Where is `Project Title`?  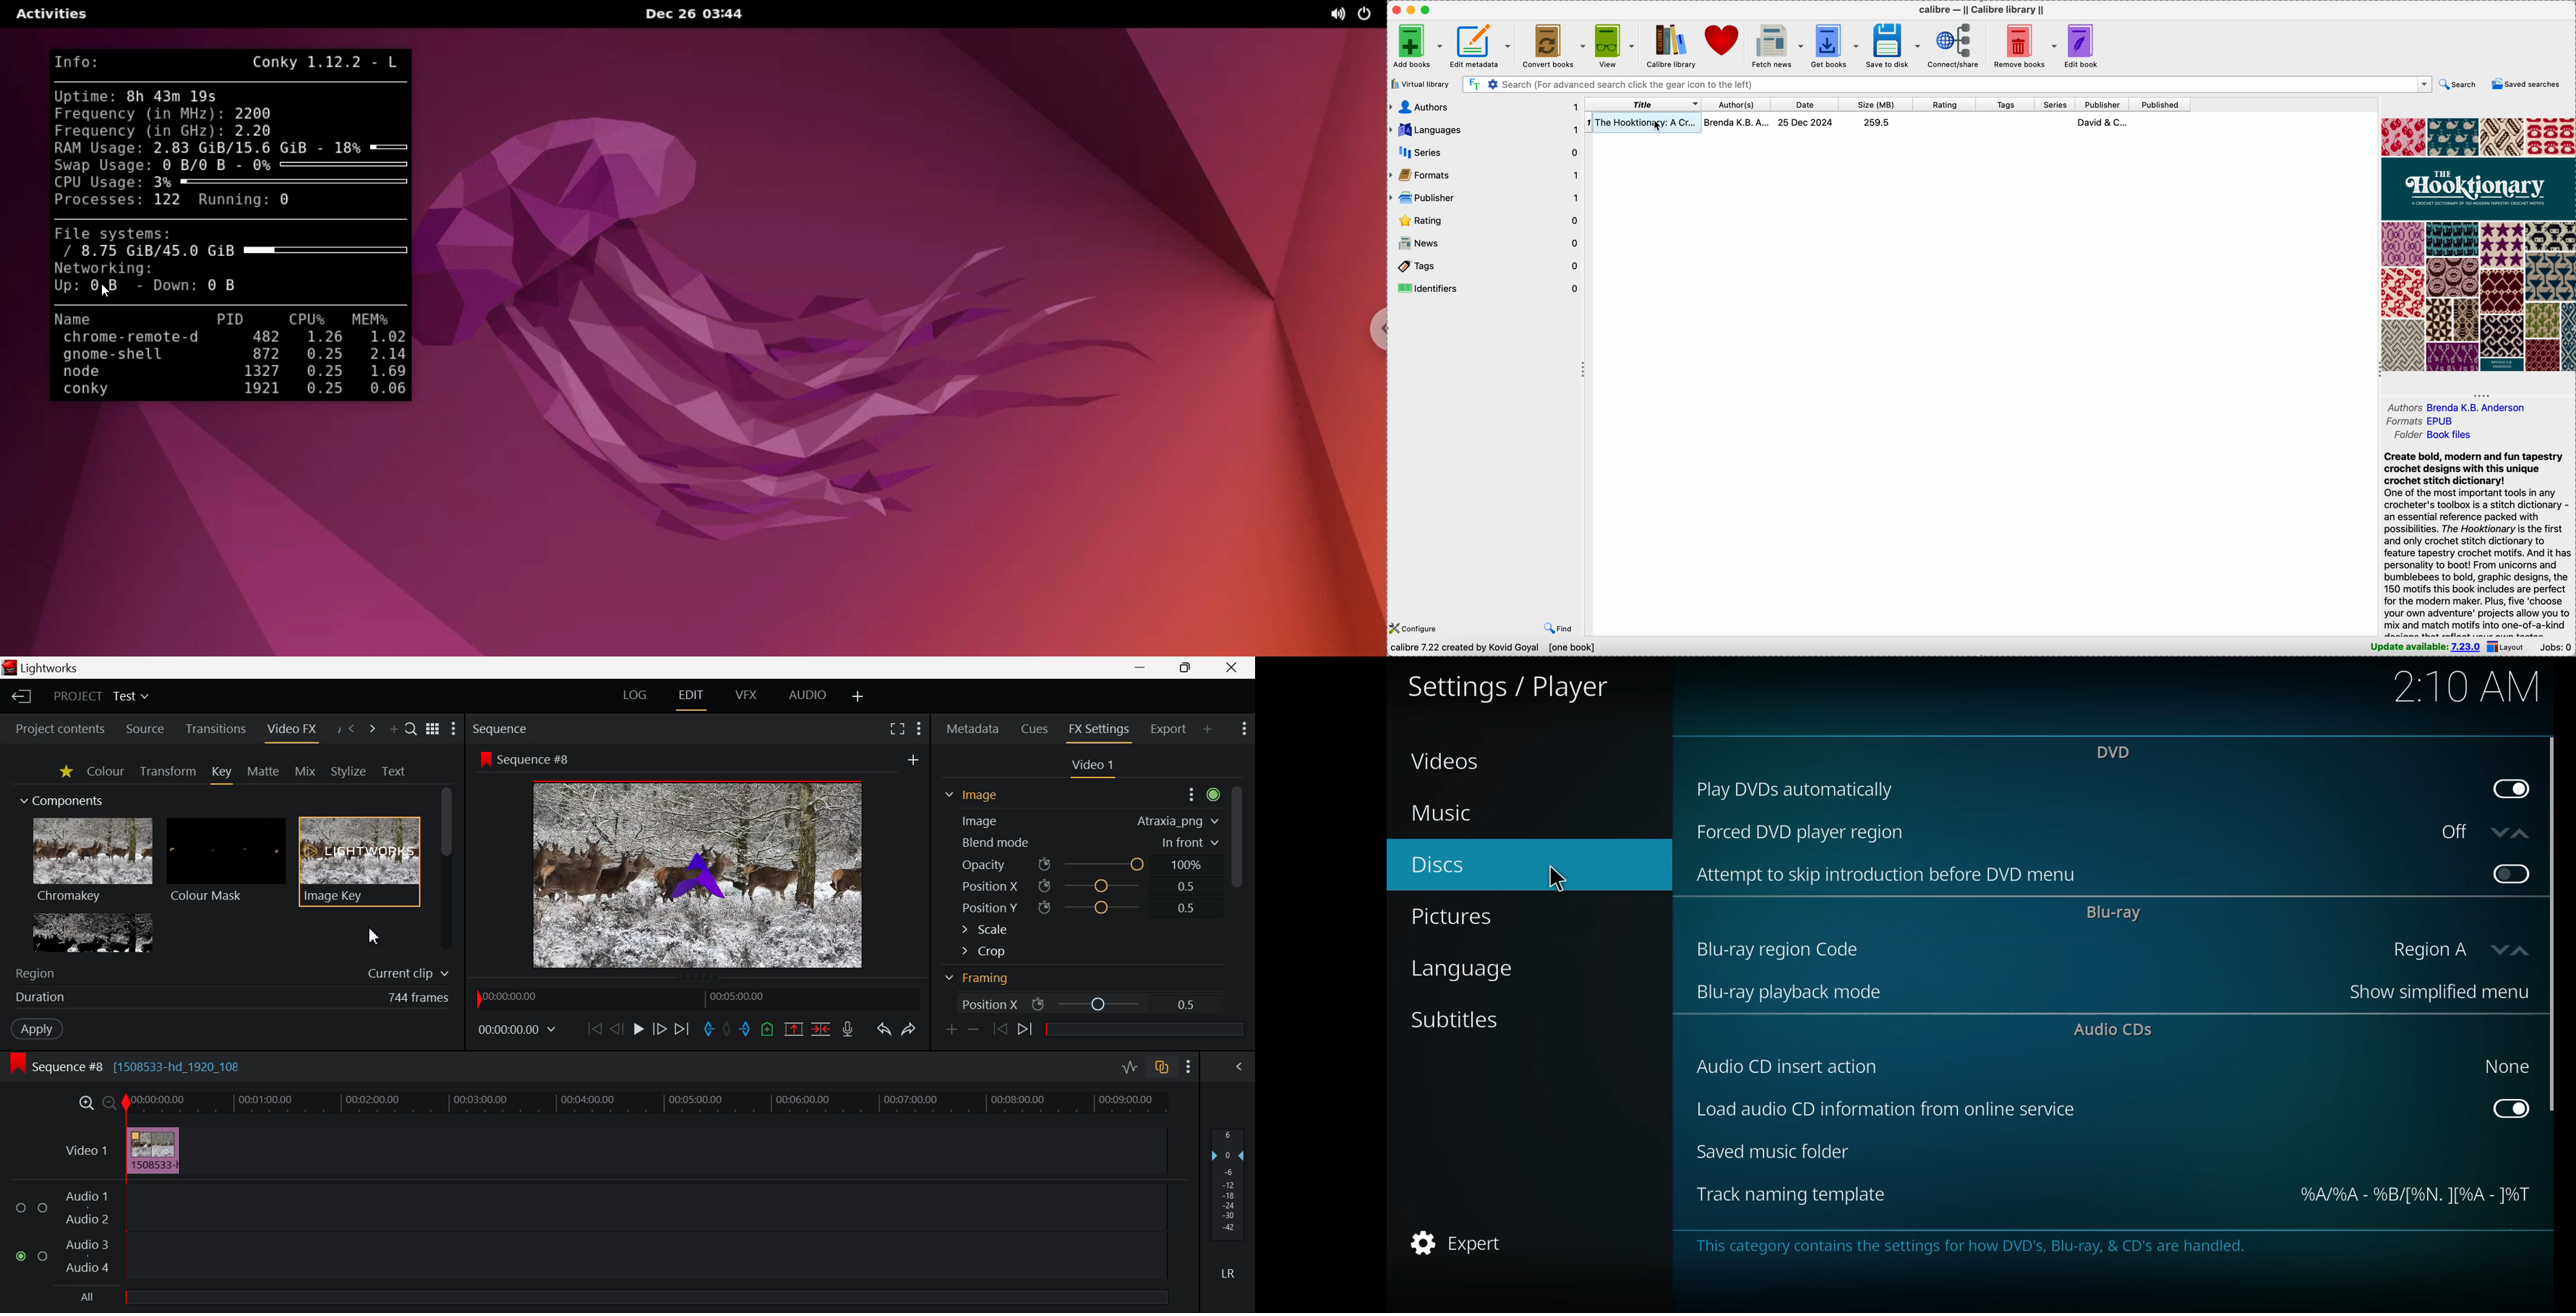 Project Title is located at coordinates (101, 696).